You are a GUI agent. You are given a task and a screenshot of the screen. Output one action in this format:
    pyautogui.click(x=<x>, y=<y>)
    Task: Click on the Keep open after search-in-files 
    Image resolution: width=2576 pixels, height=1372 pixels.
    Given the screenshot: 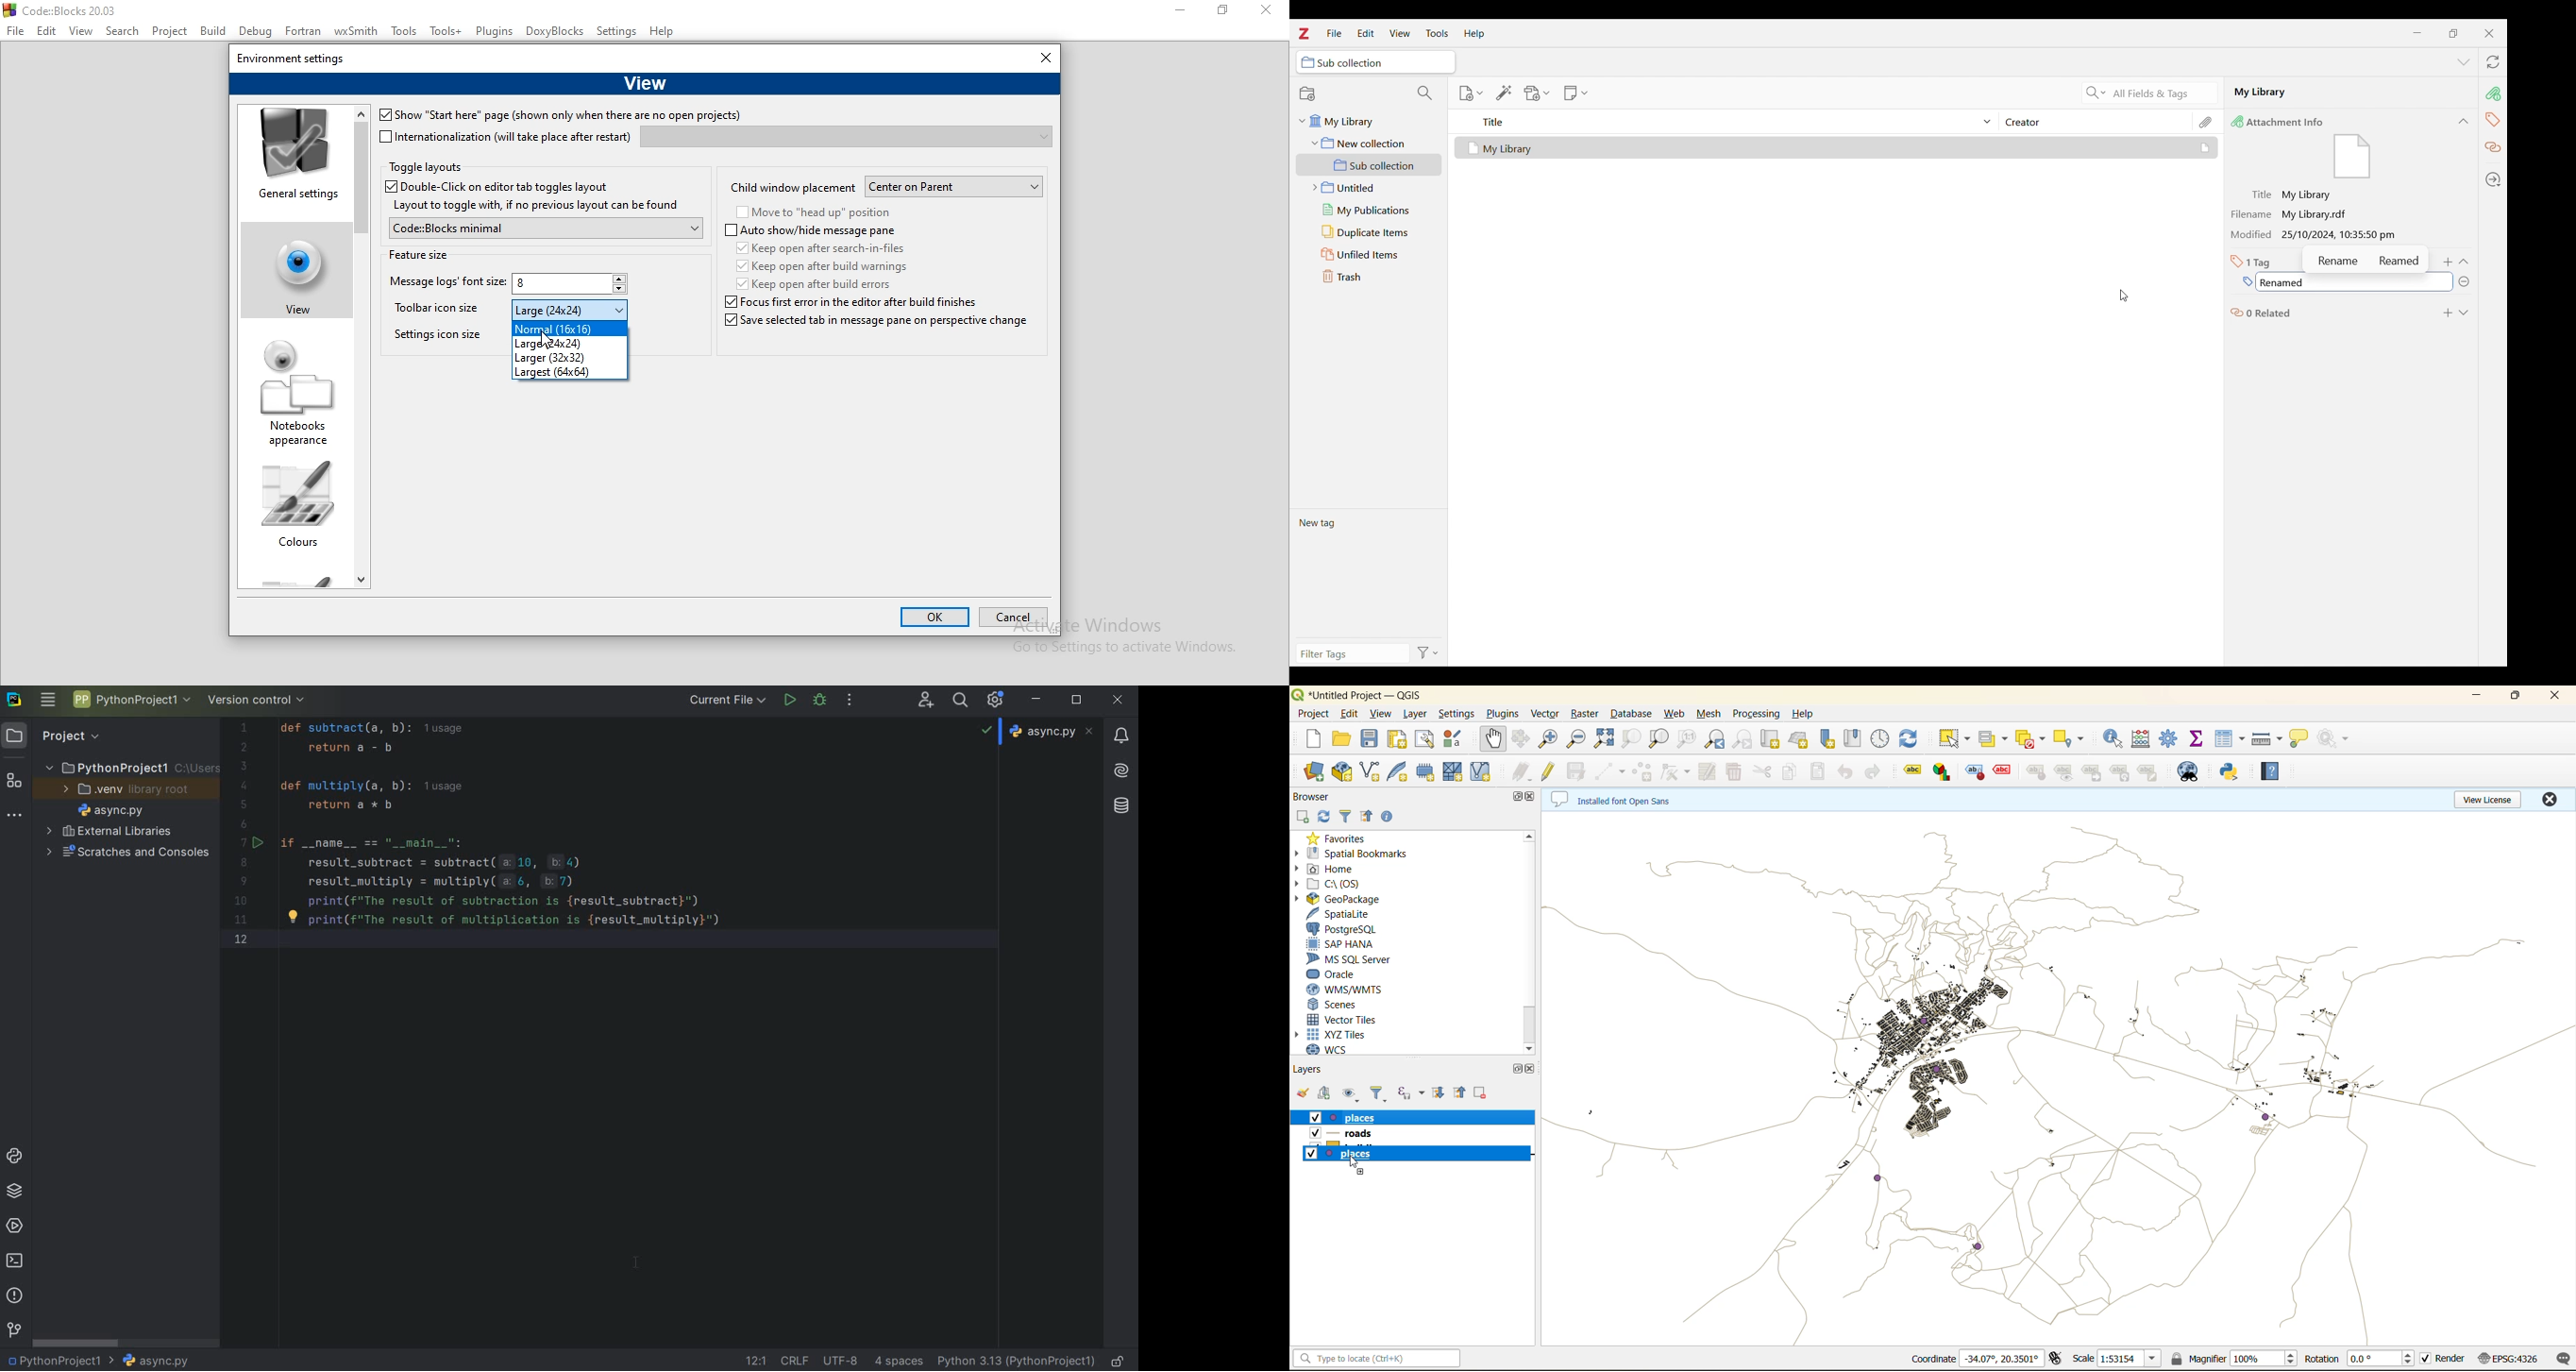 What is the action you would take?
    pyautogui.click(x=825, y=247)
    